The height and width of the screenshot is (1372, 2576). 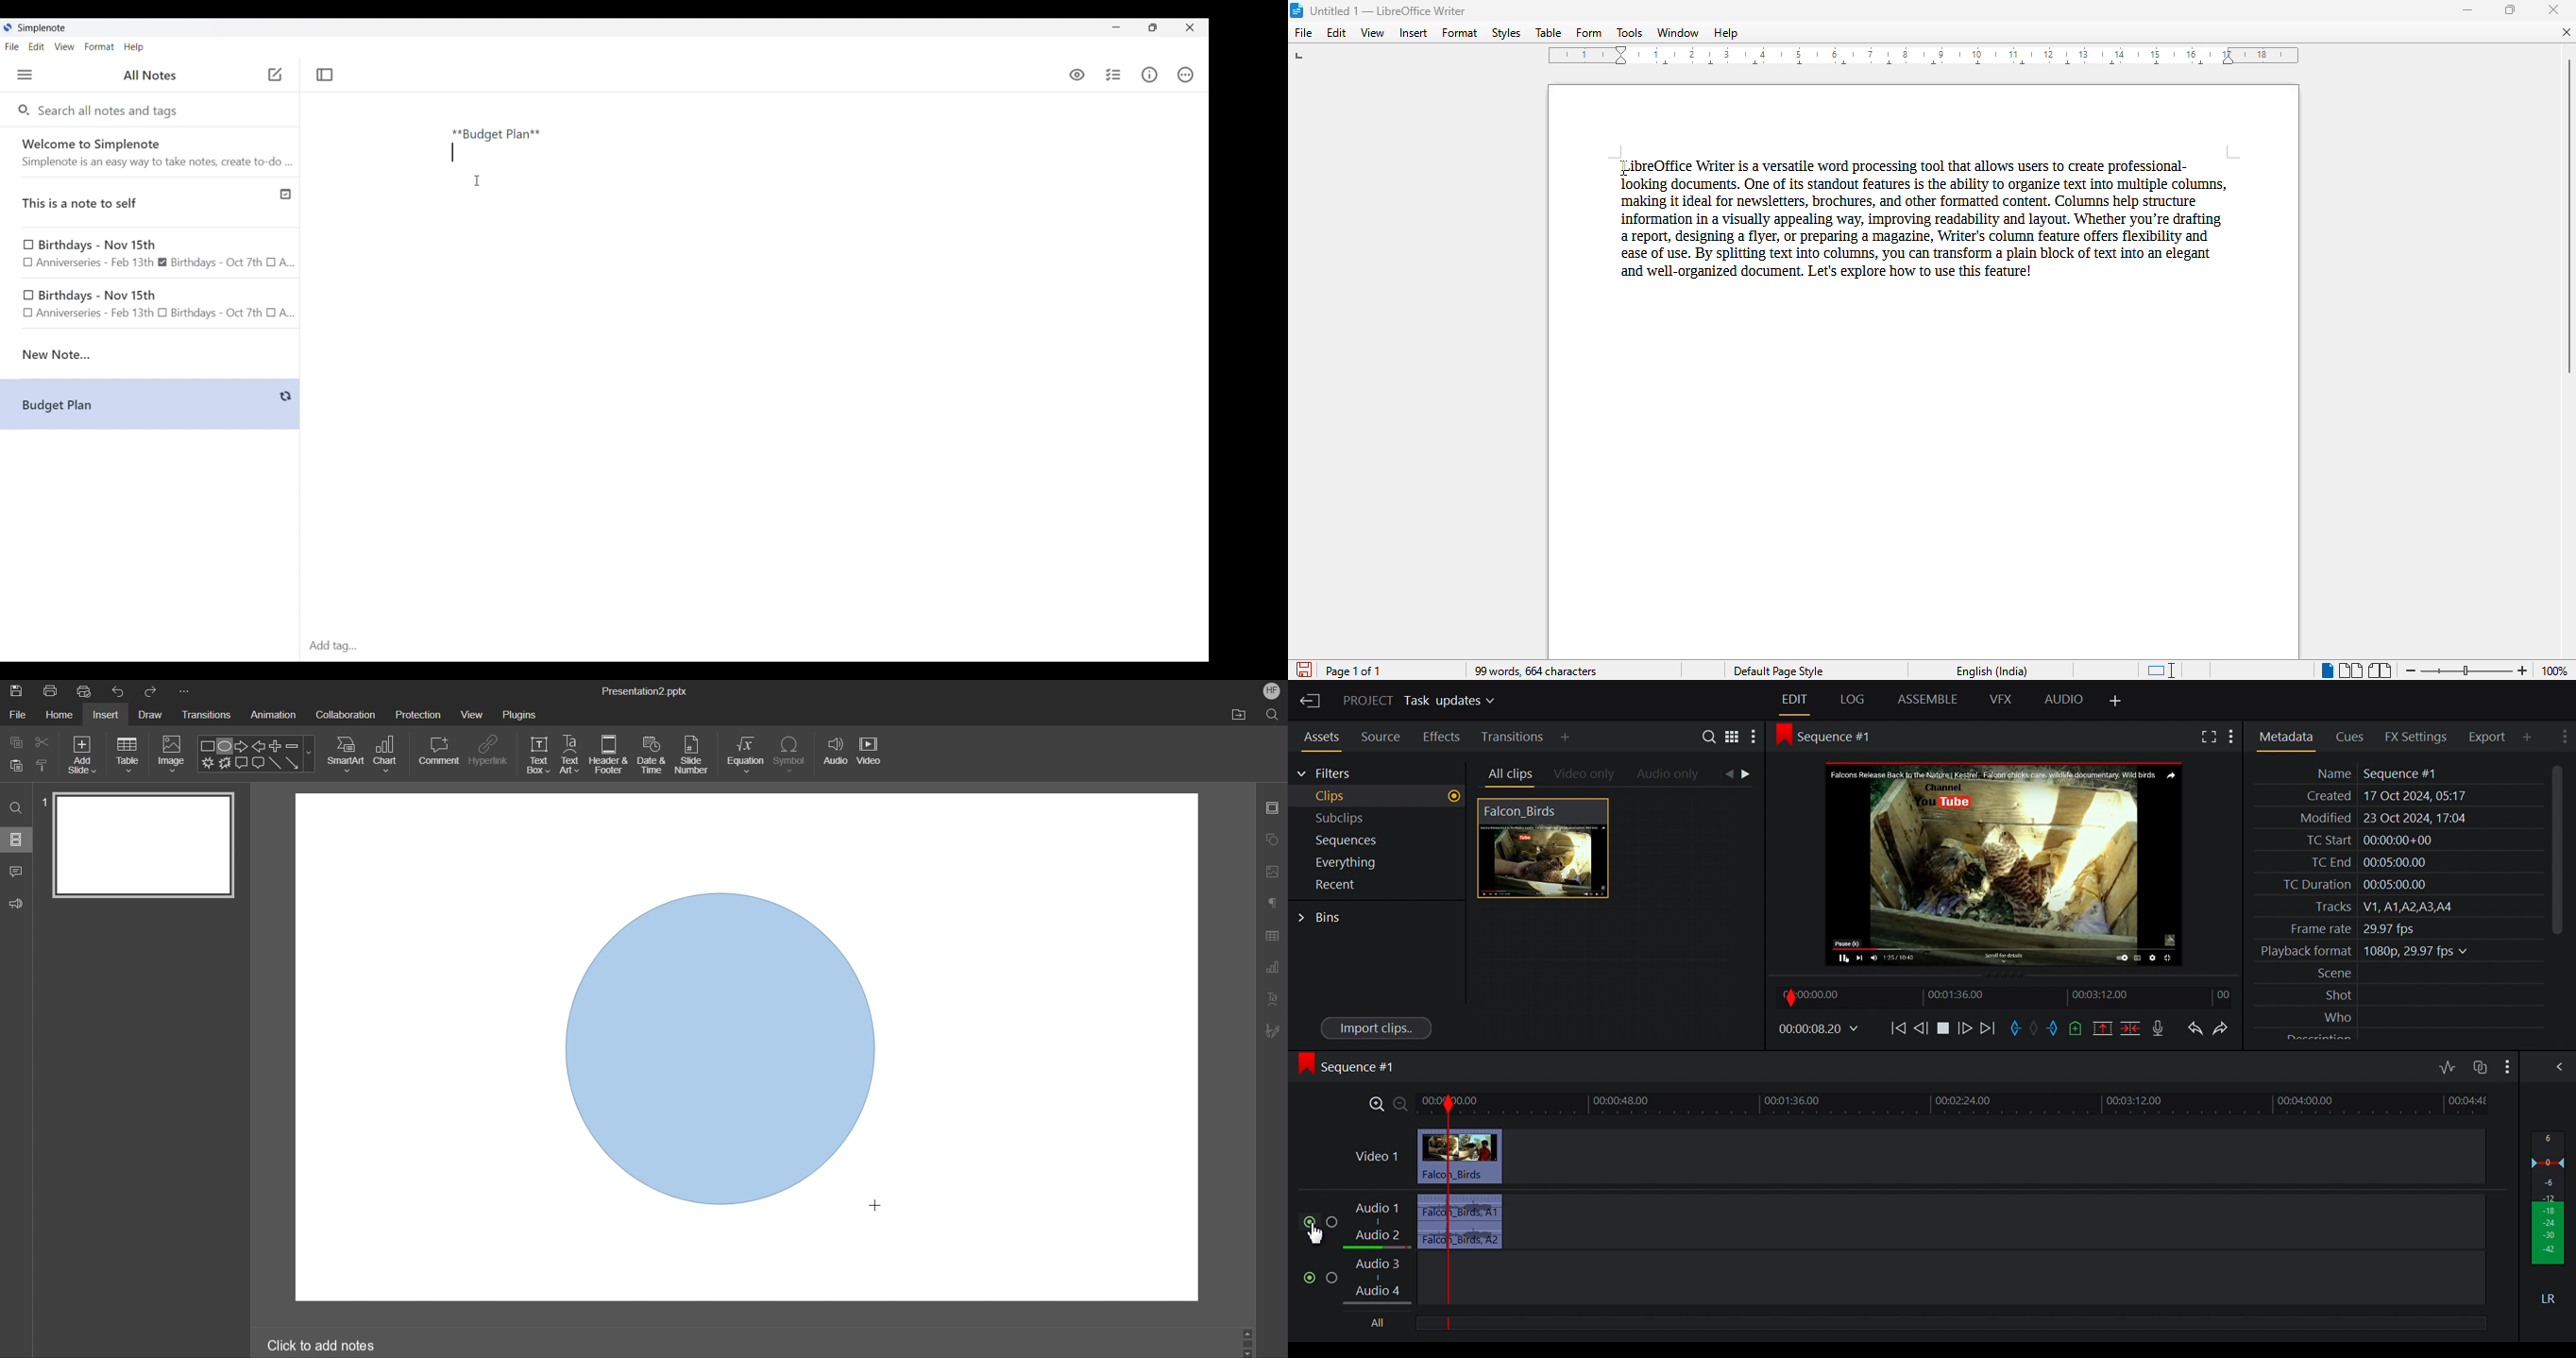 I want to click on View, so click(x=473, y=714).